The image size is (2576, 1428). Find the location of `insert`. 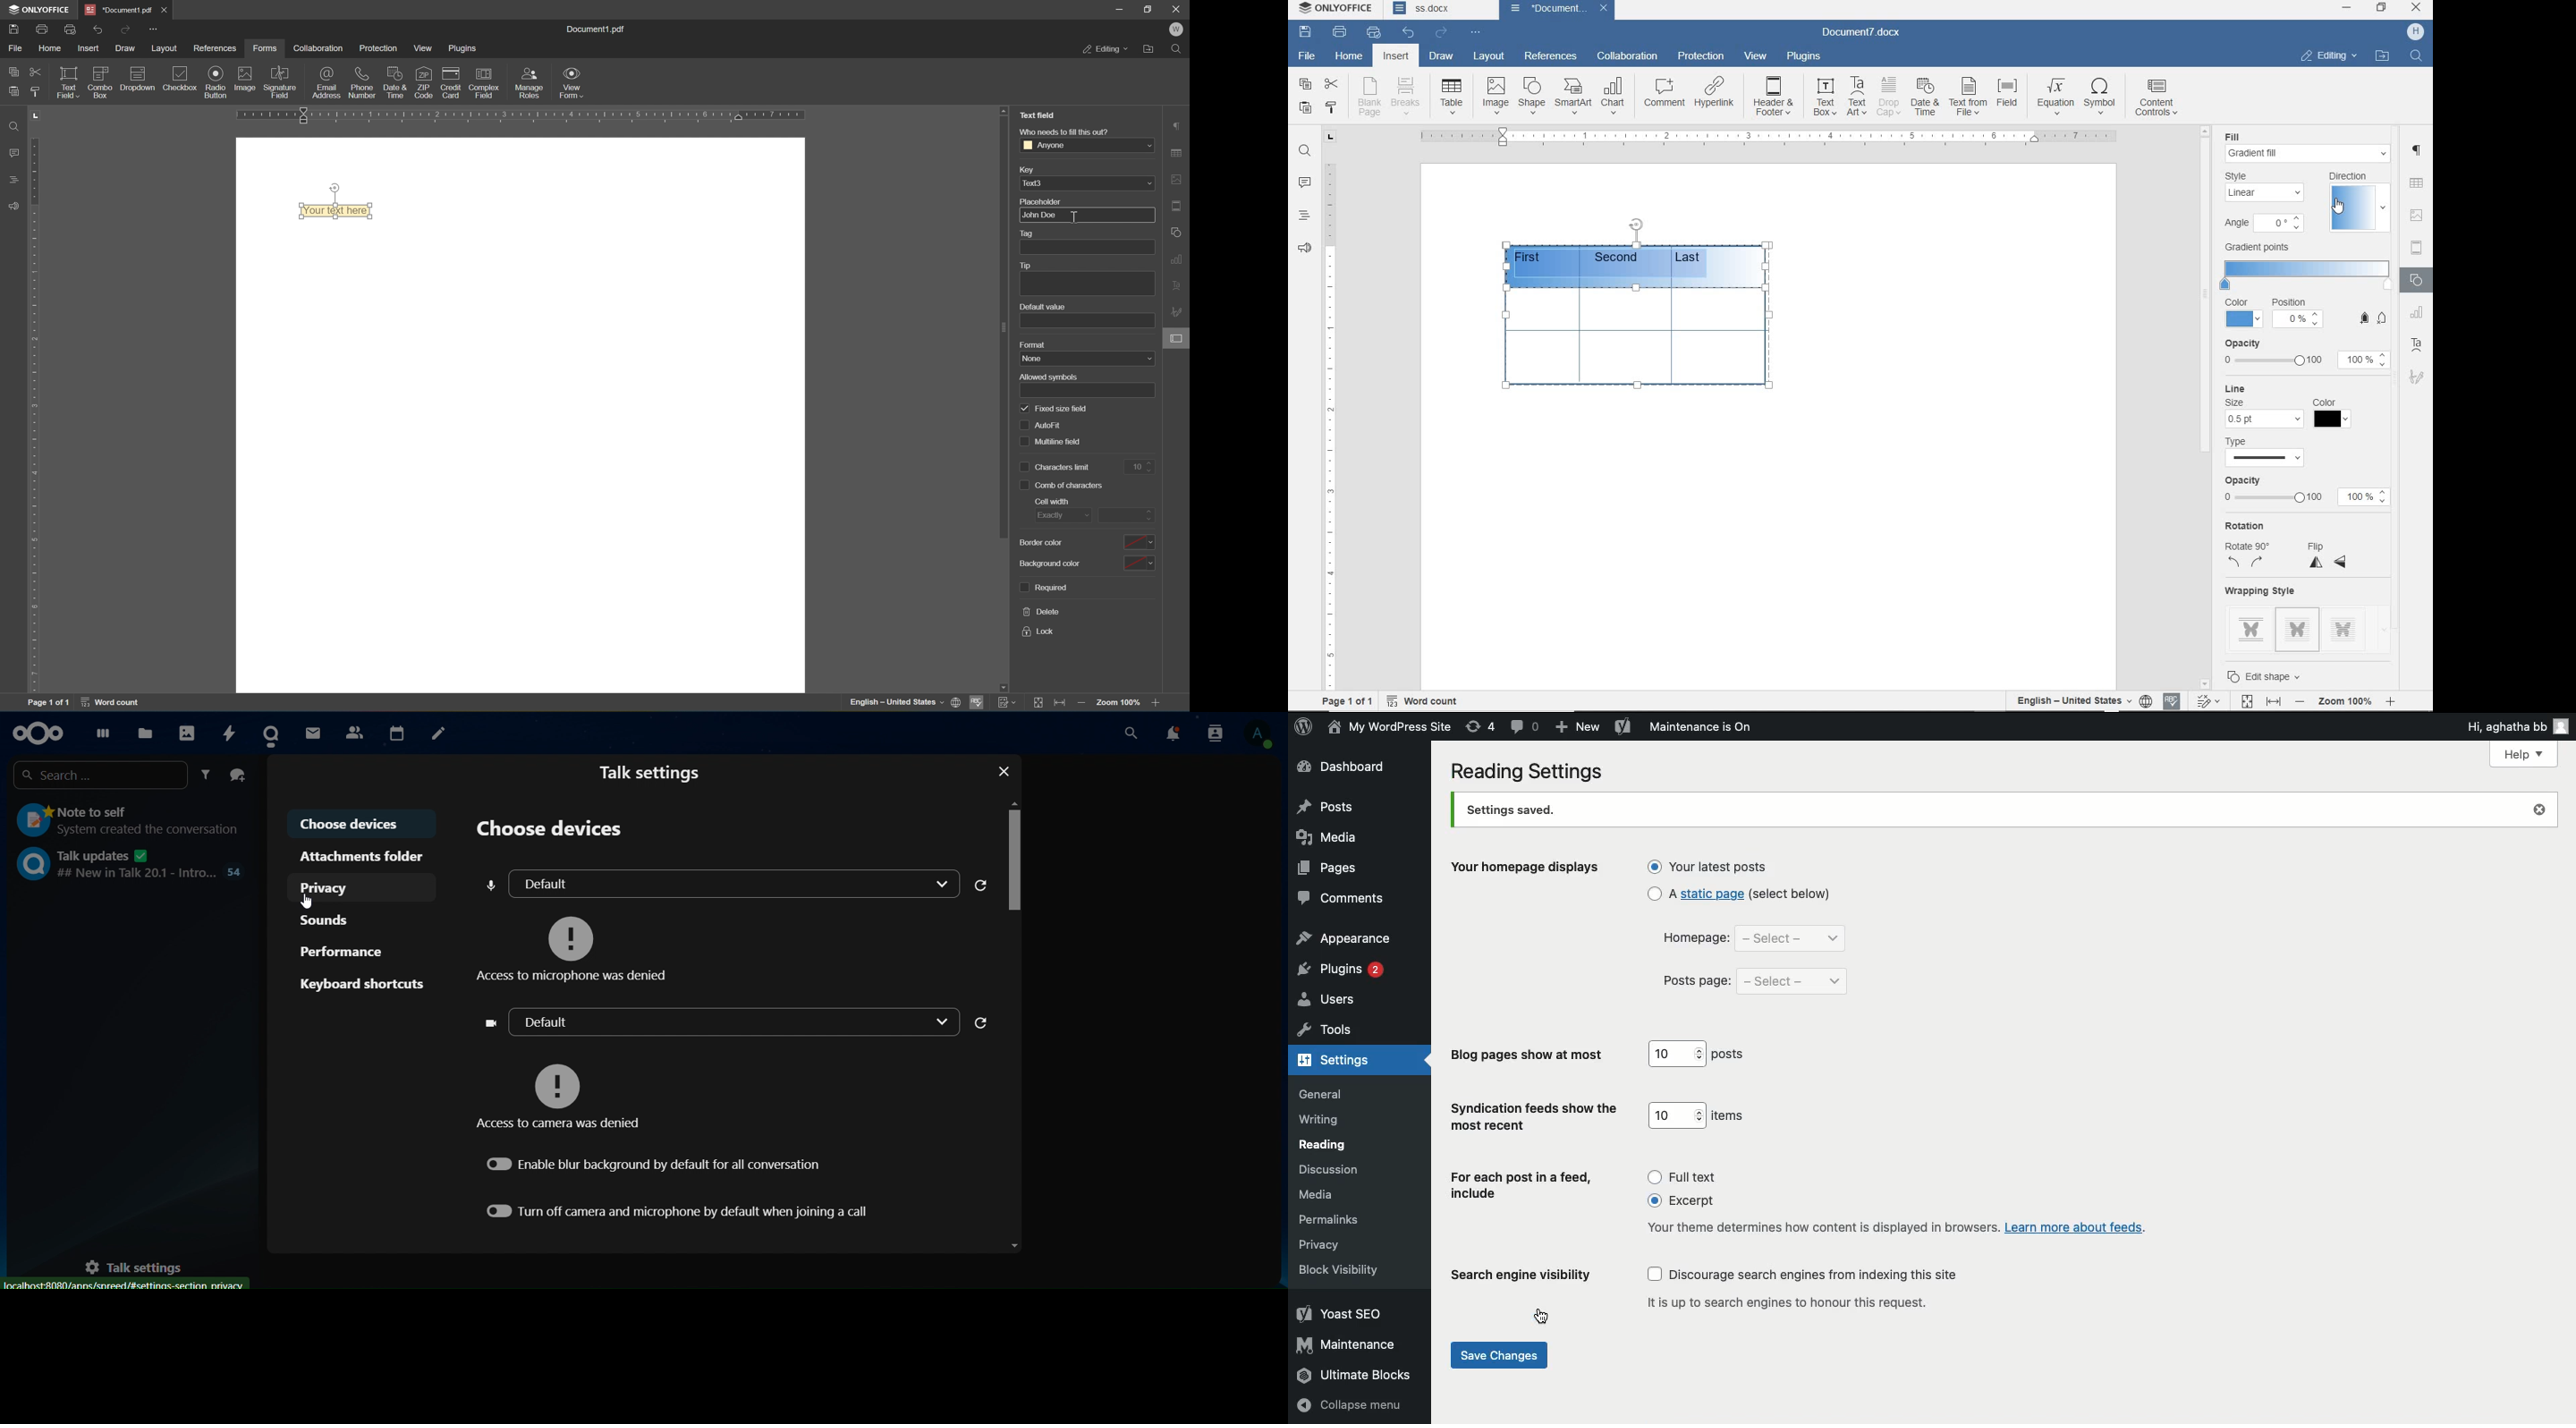

insert is located at coordinates (90, 48).